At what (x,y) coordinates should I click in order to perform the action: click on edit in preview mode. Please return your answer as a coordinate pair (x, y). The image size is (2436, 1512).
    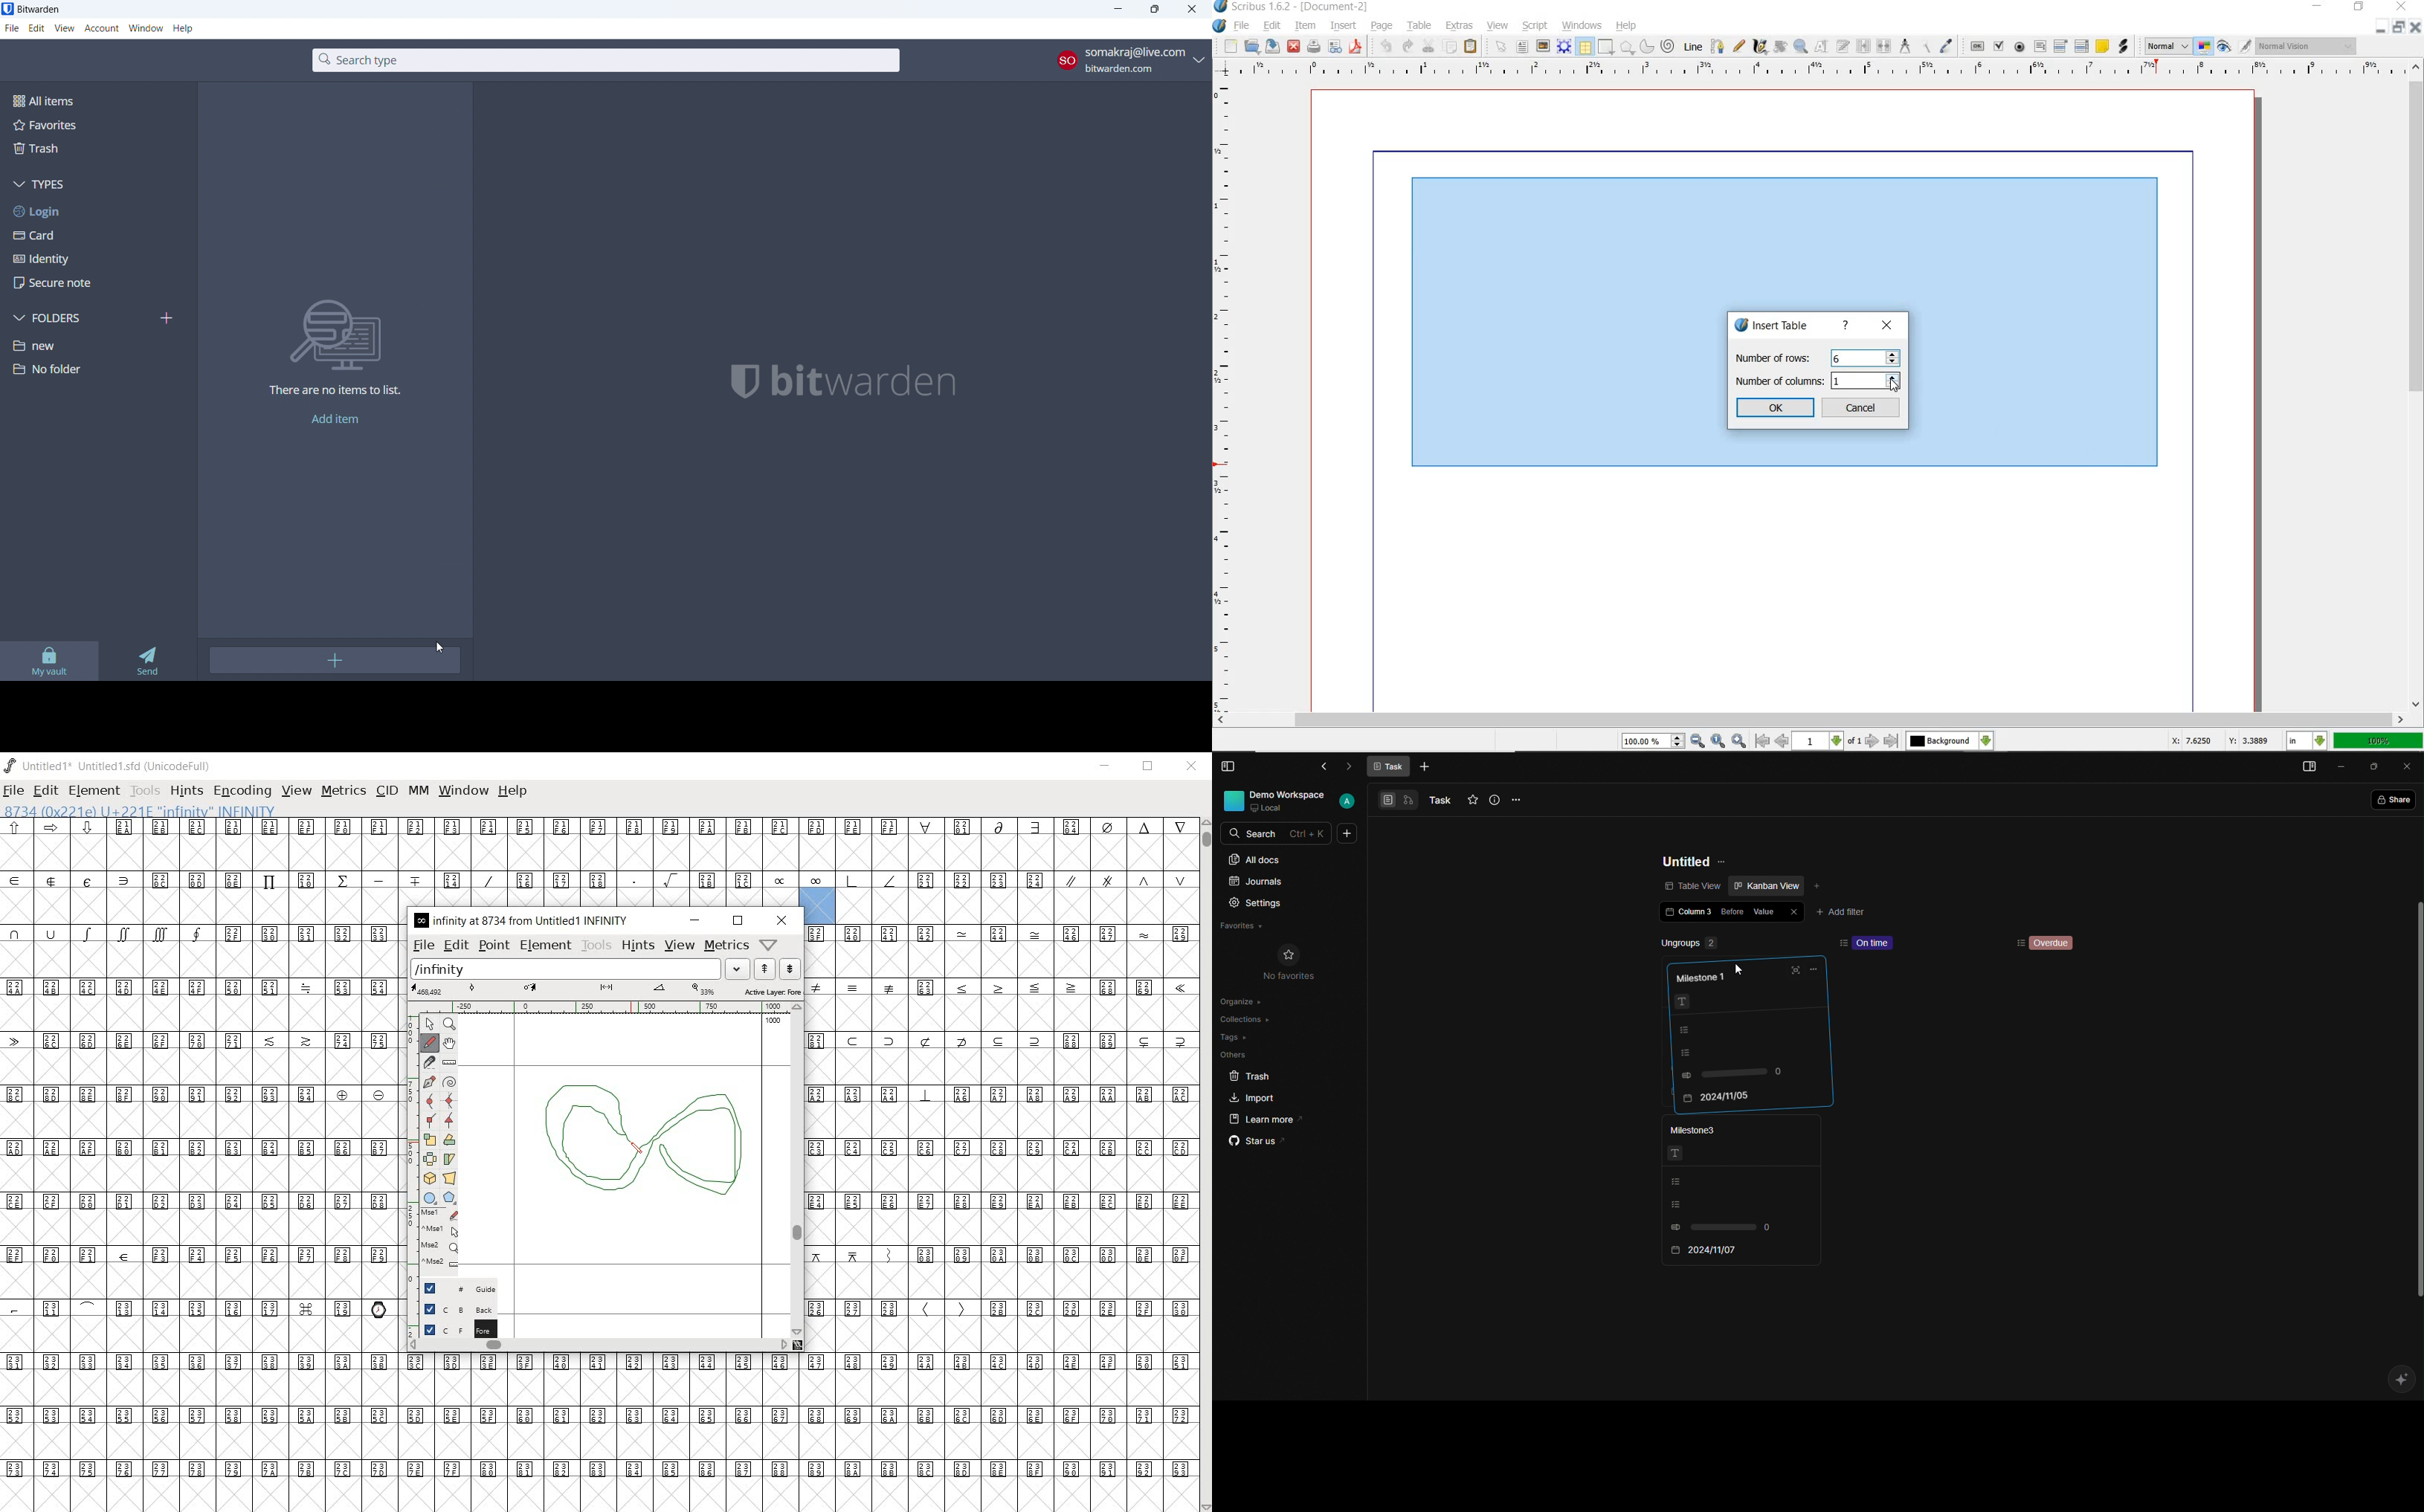
    Looking at the image, I should click on (2244, 46).